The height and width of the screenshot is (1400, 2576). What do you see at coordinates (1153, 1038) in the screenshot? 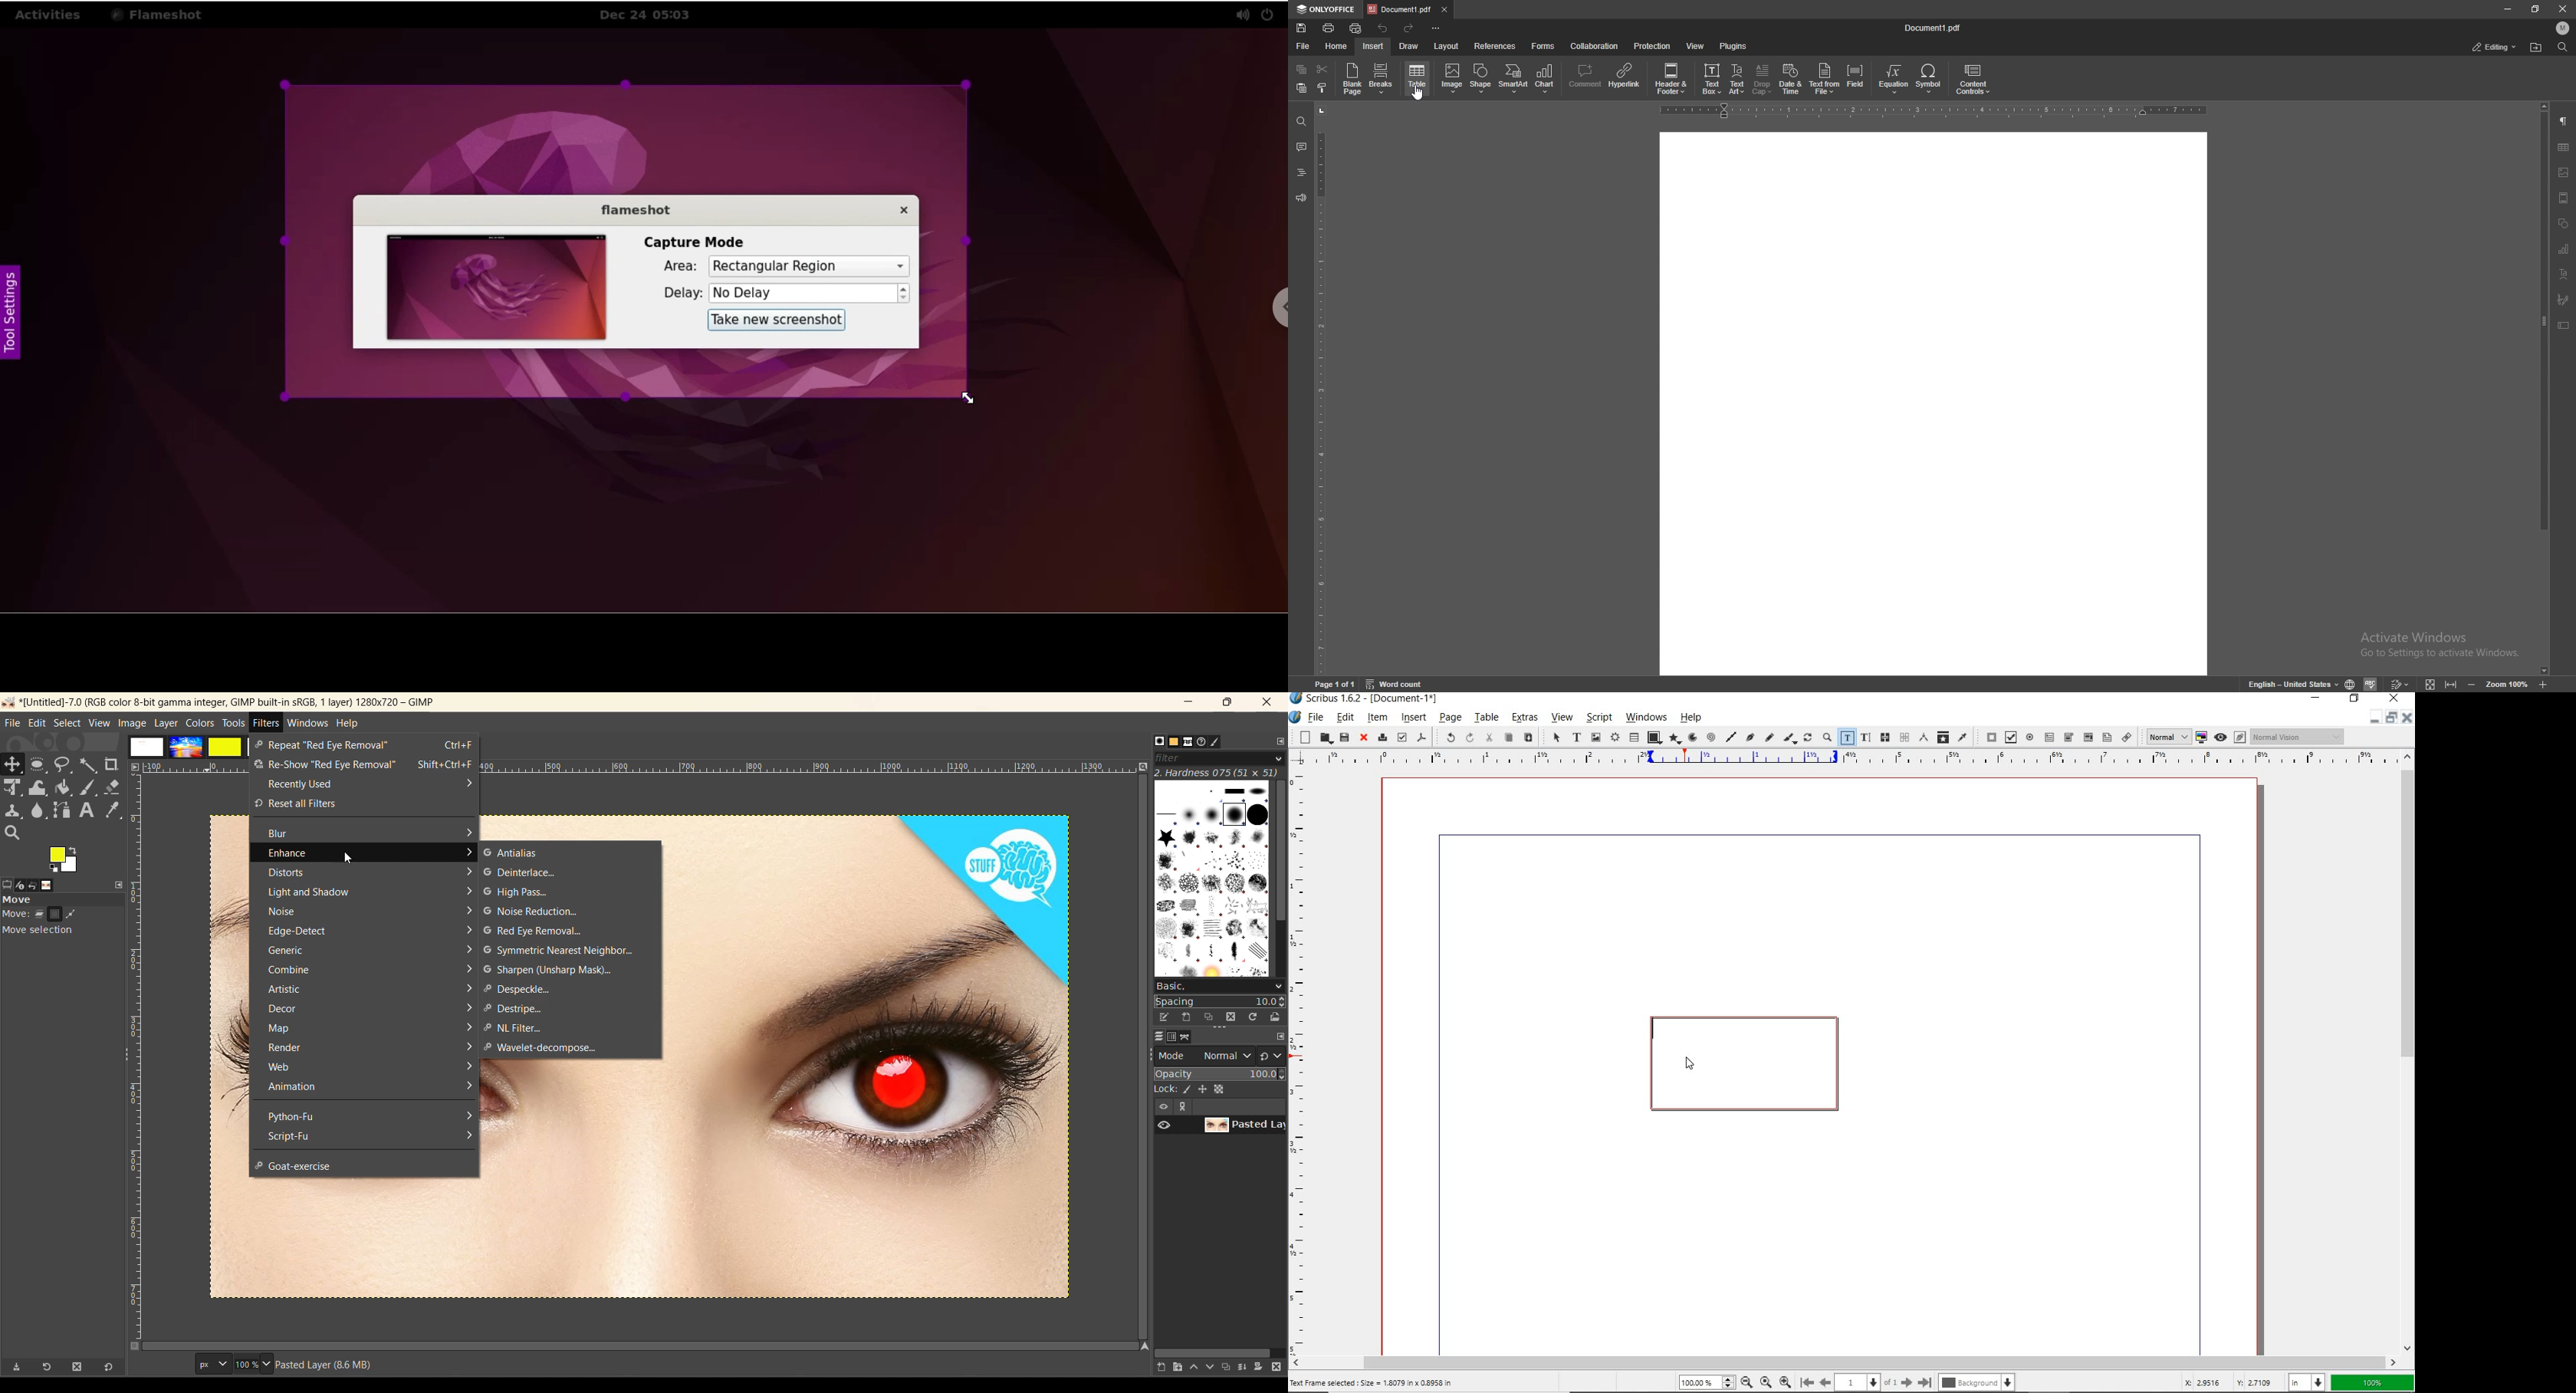
I see `layer` at bounding box center [1153, 1038].